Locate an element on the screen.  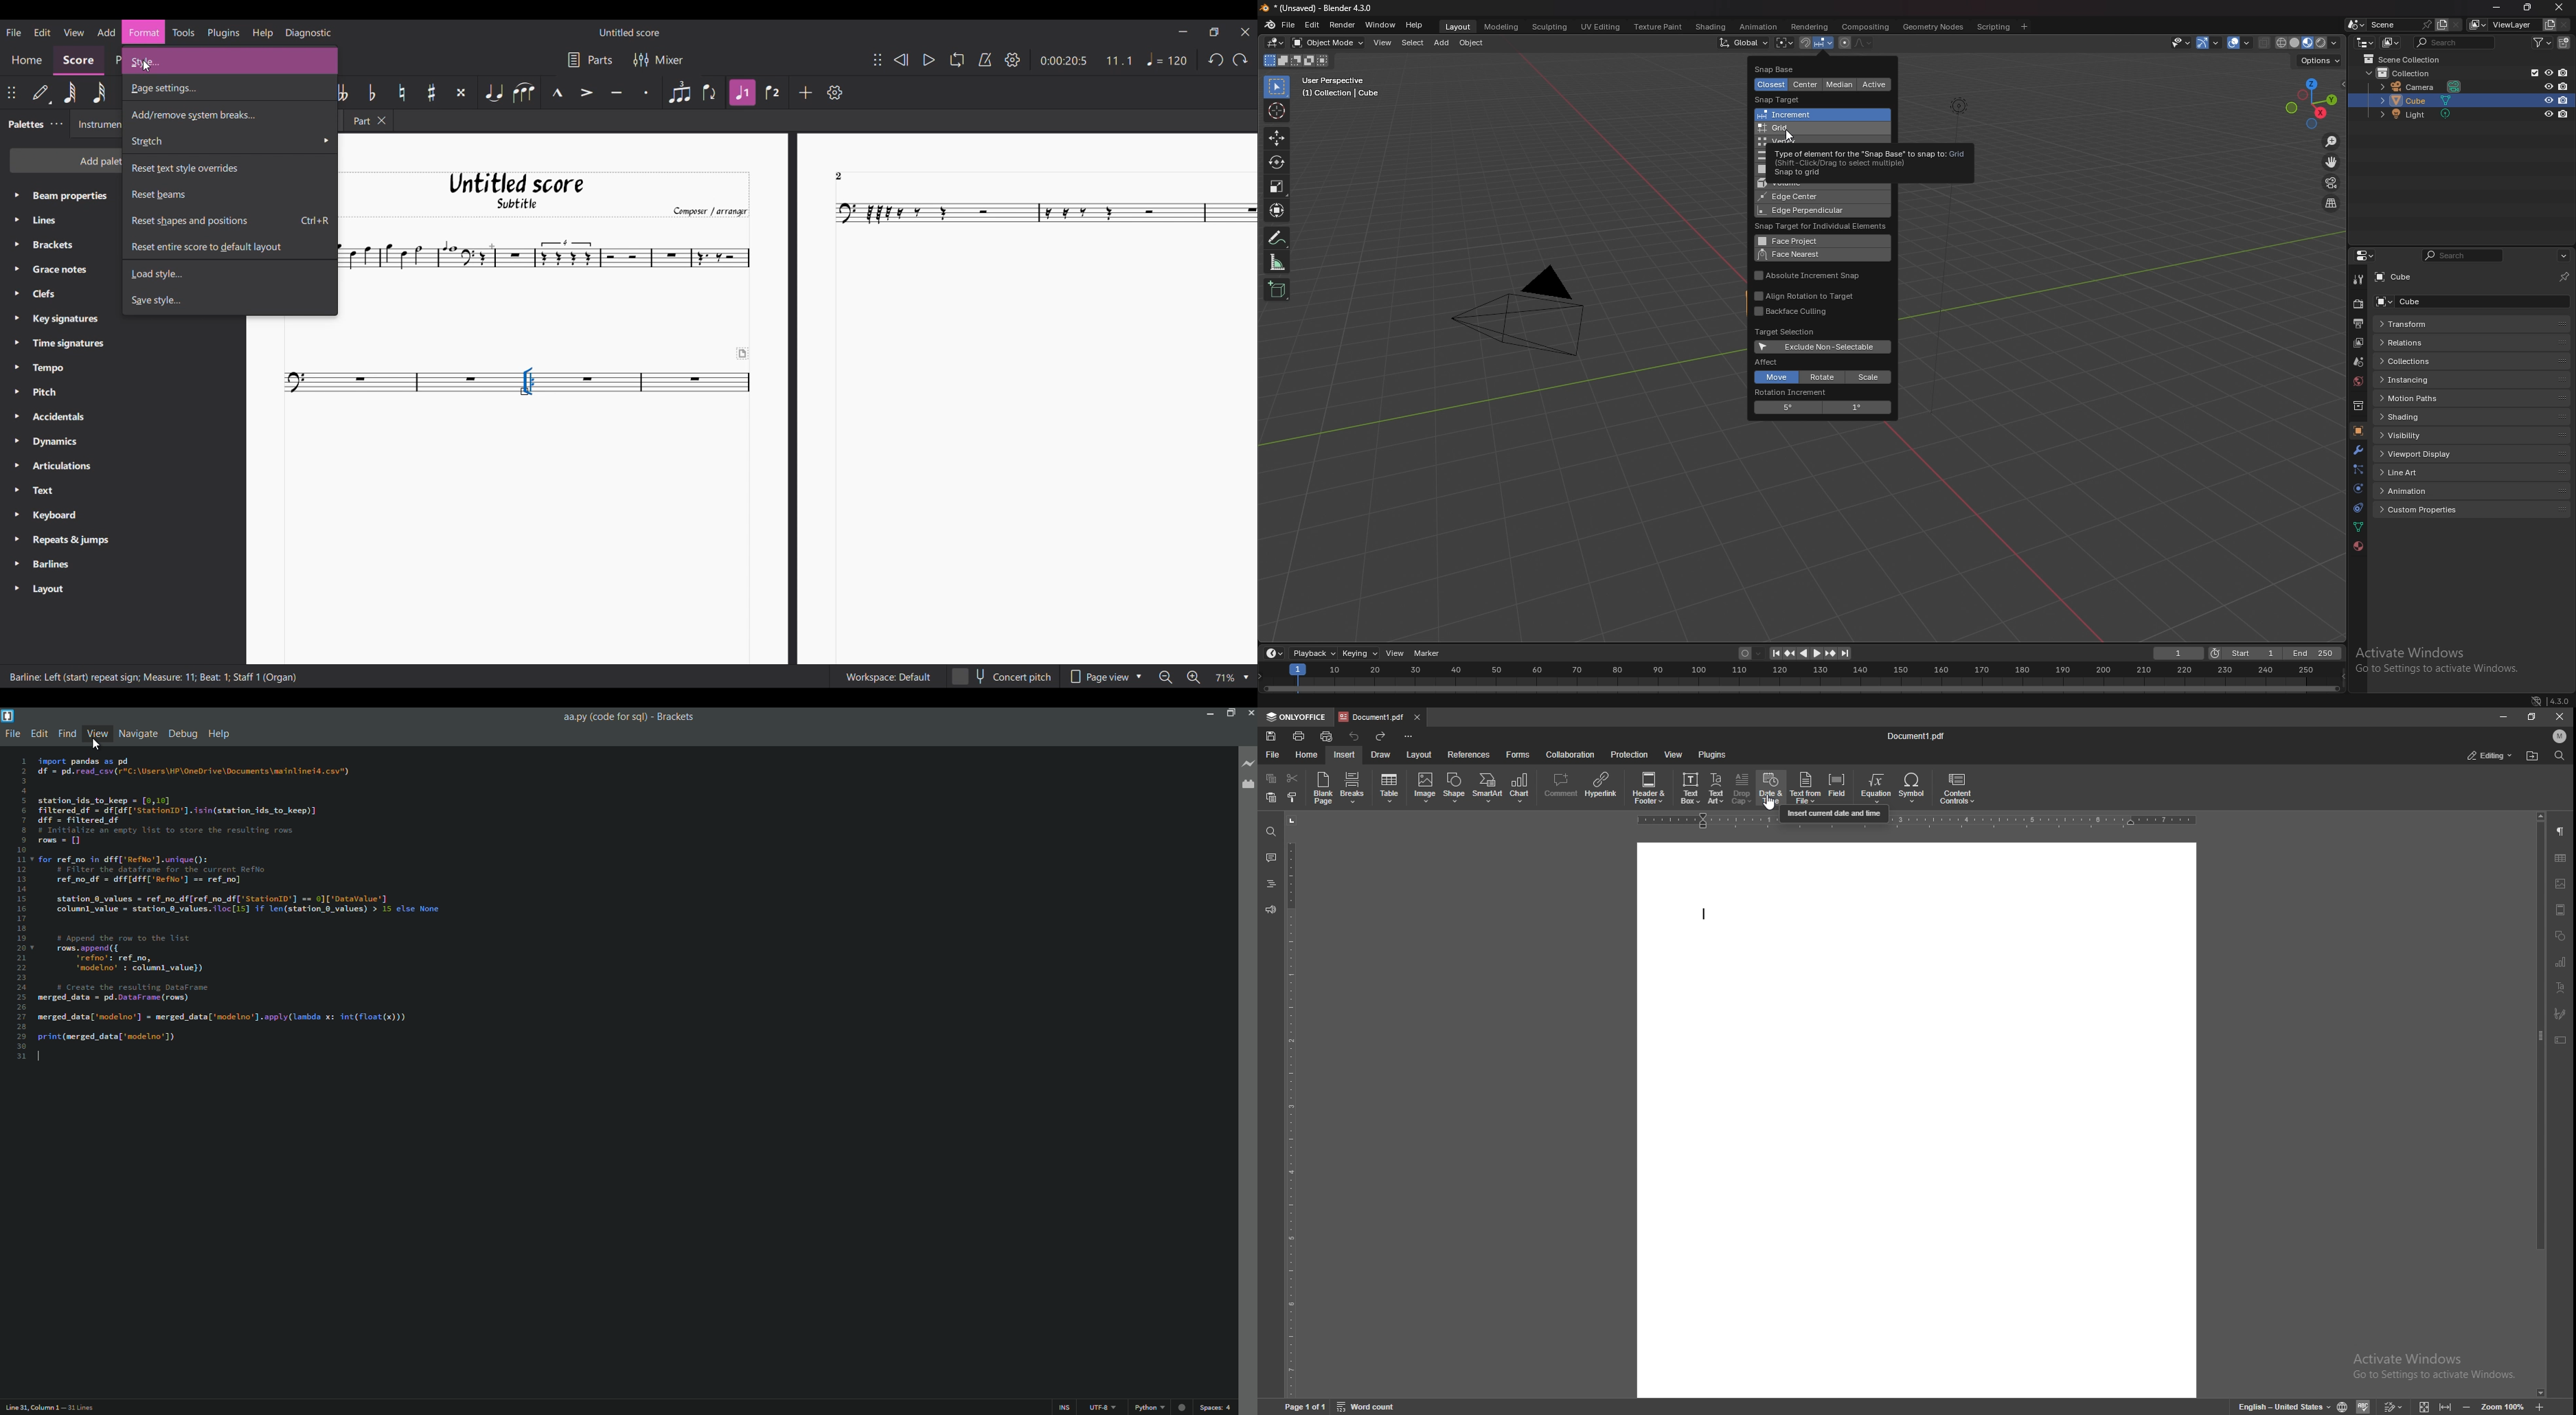
Current duration and ratio is located at coordinates (1087, 61).